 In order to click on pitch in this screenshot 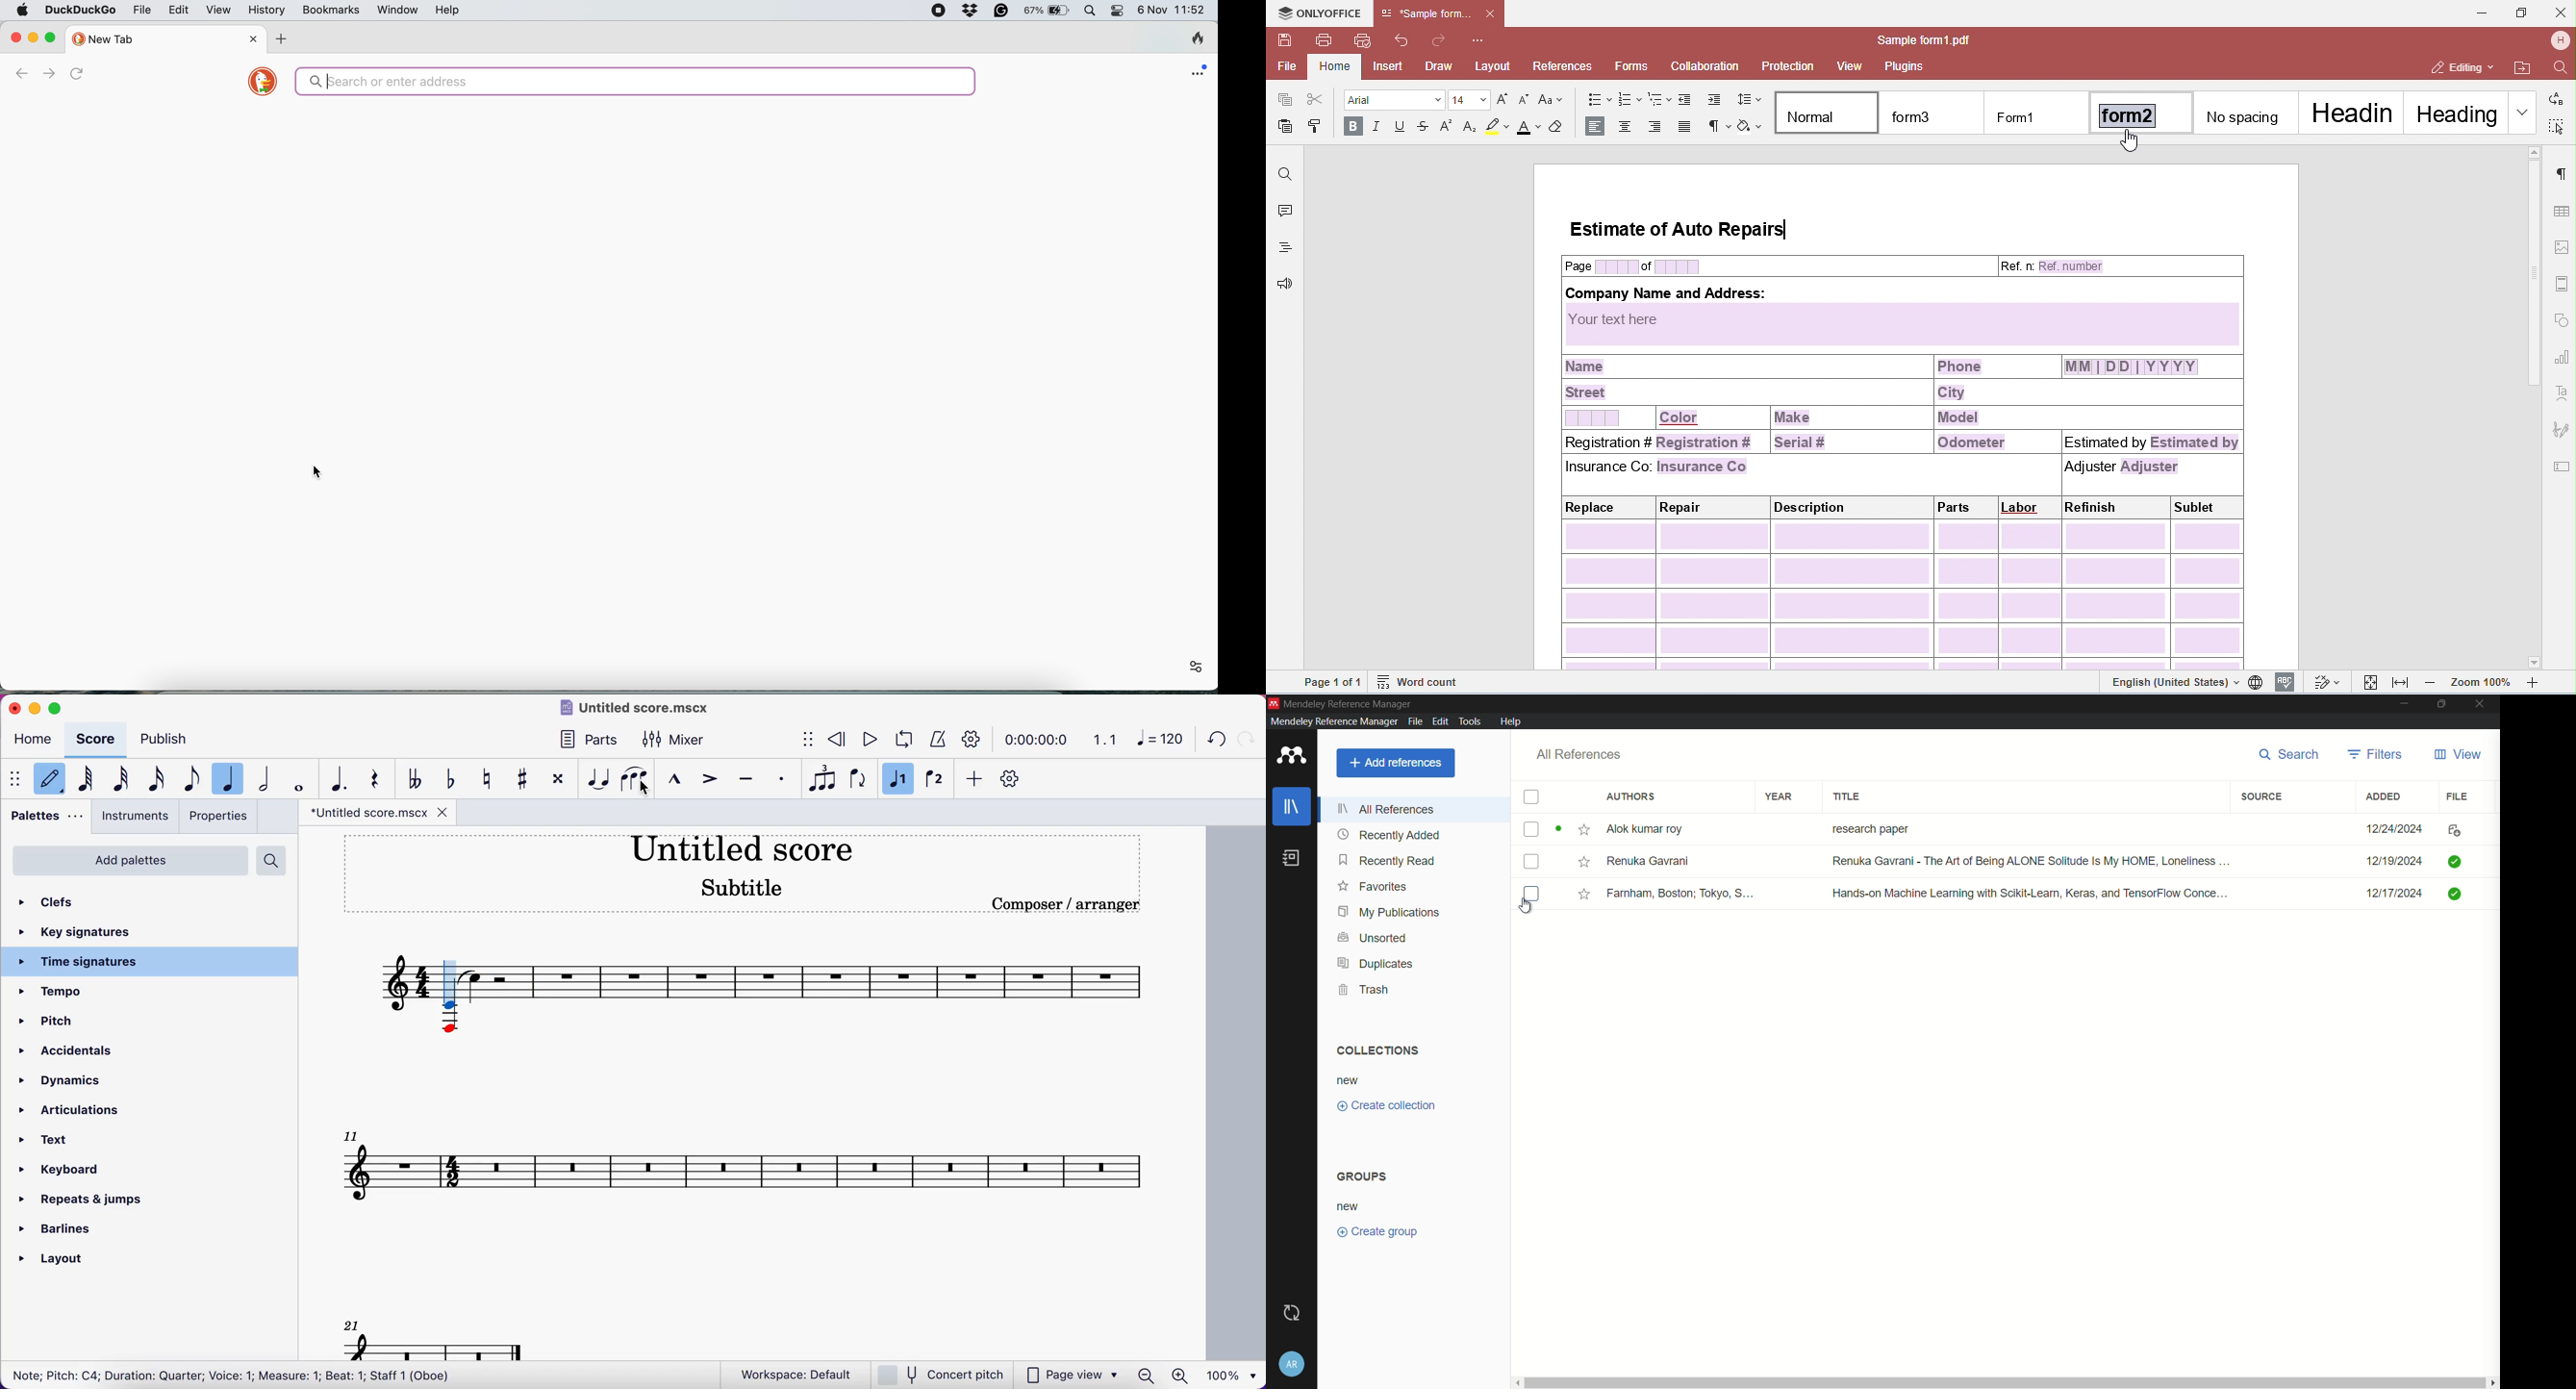, I will do `click(56, 1022)`.